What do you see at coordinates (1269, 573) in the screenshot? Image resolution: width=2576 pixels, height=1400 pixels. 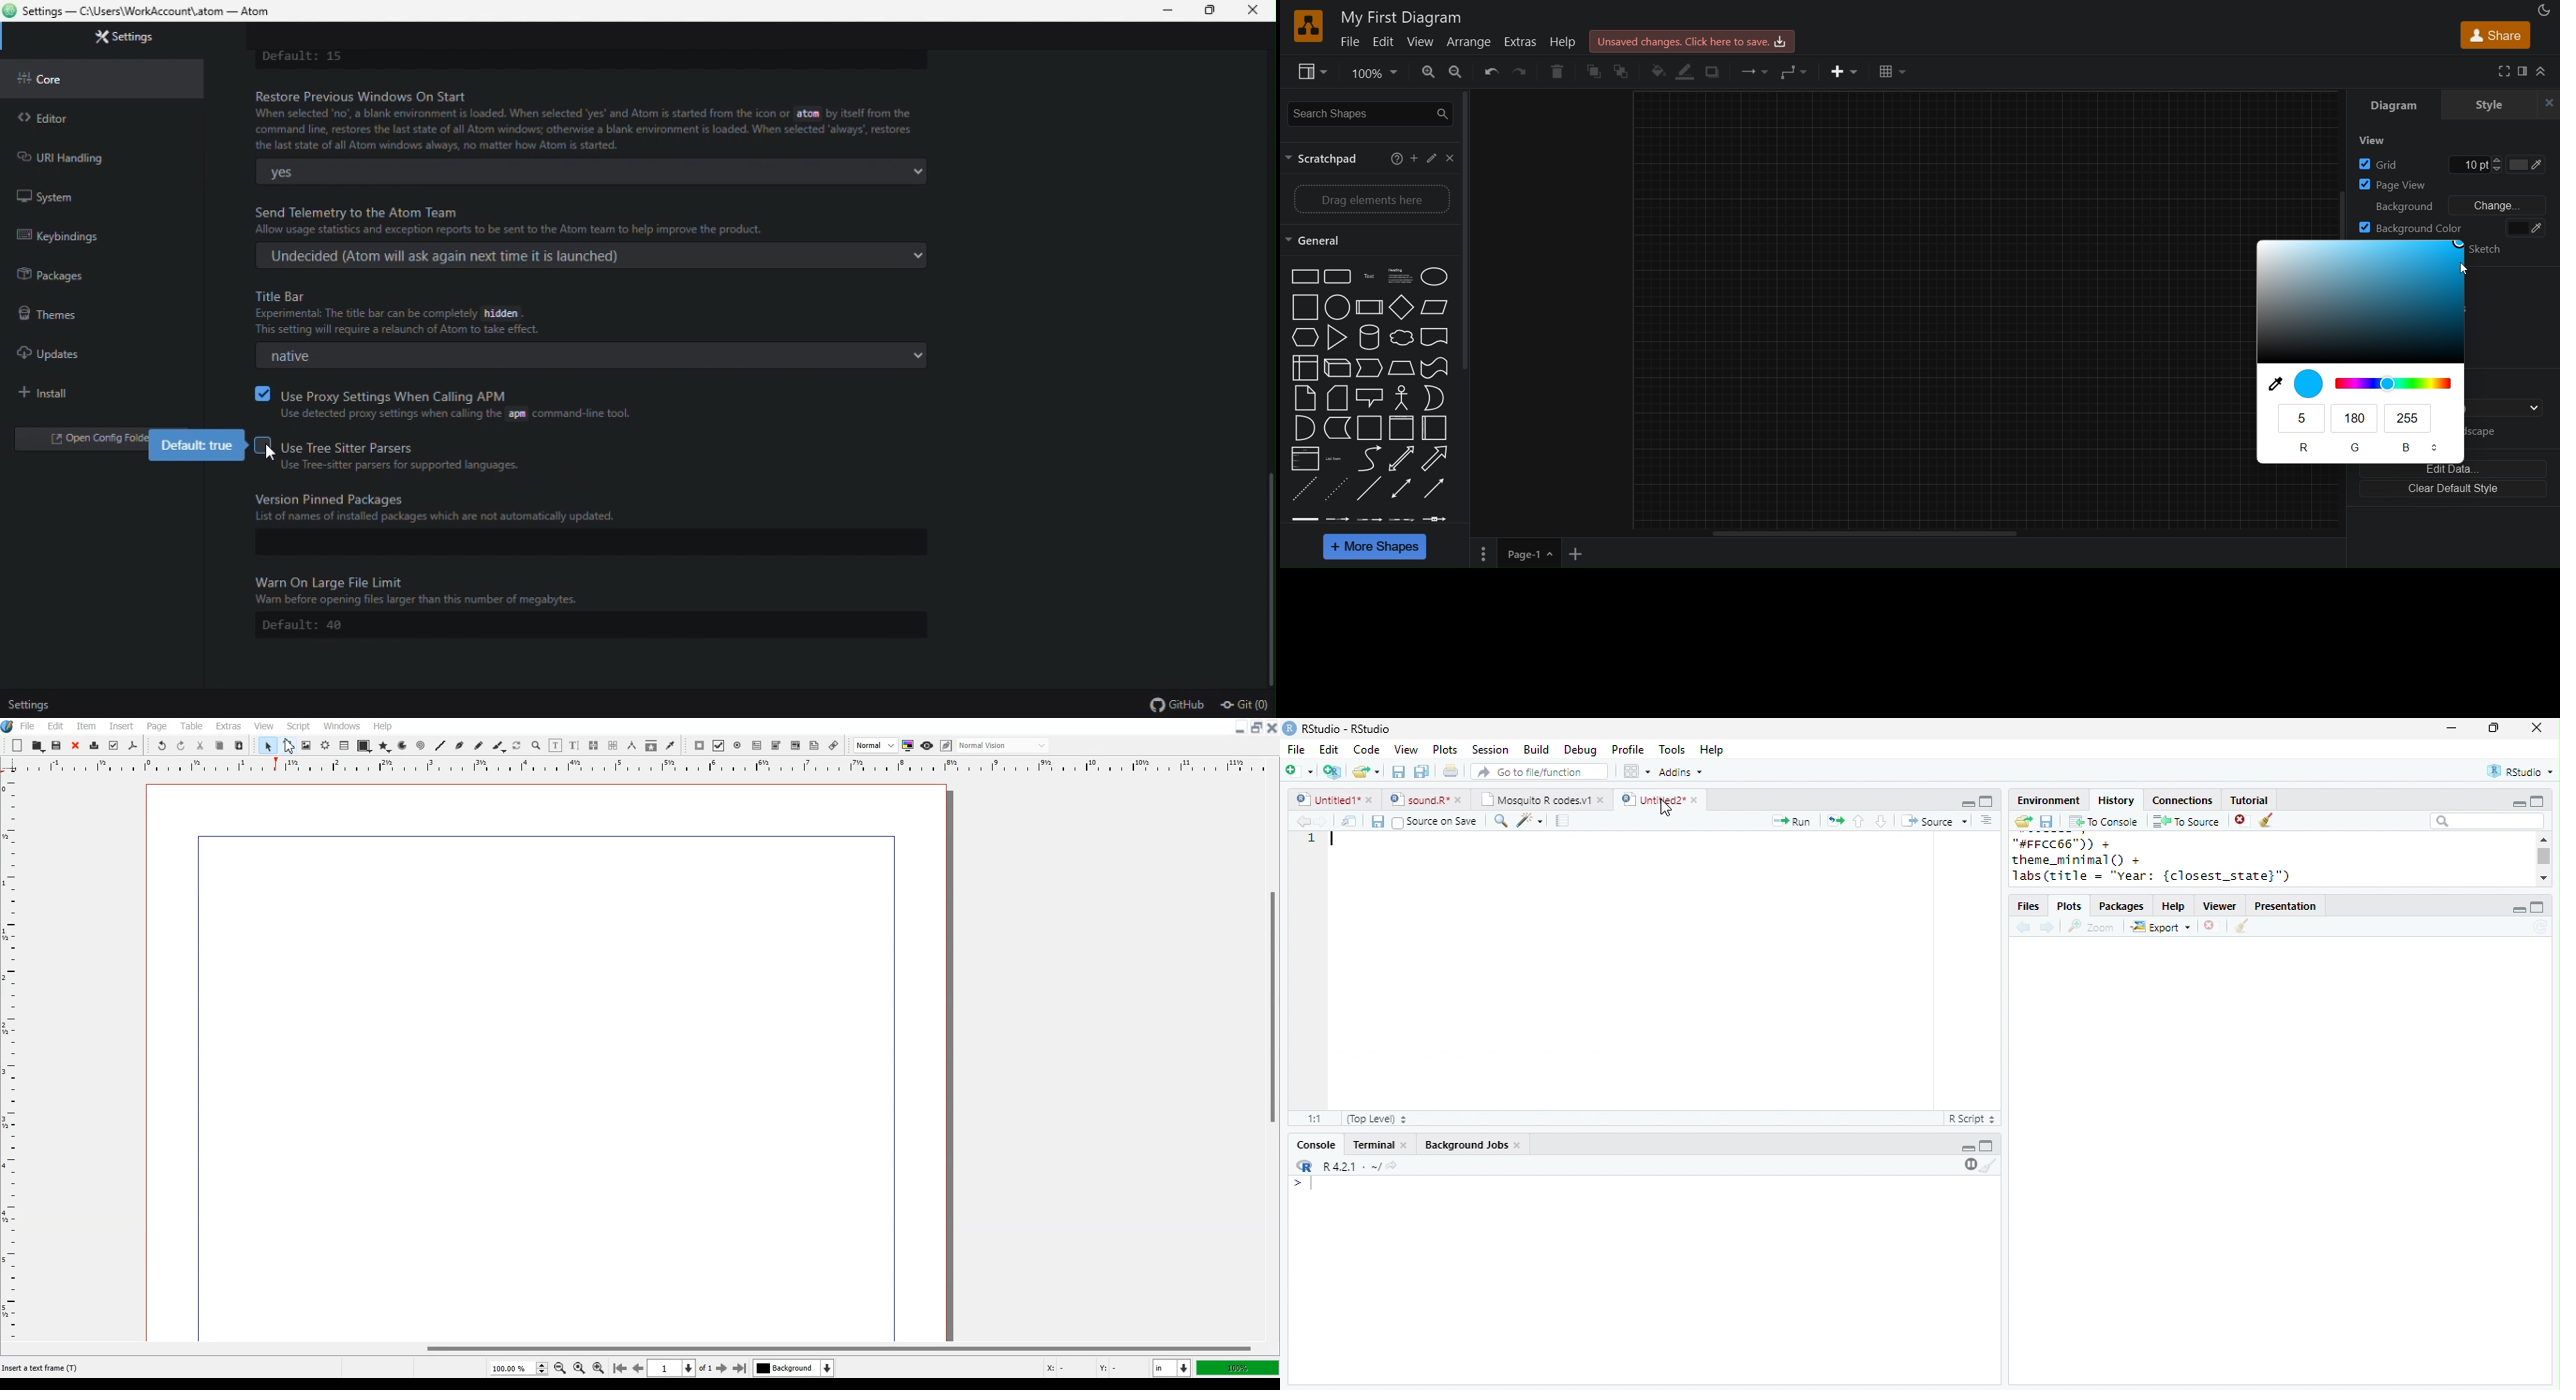 I see `scroll bar` at bounding box center [1269, 573].